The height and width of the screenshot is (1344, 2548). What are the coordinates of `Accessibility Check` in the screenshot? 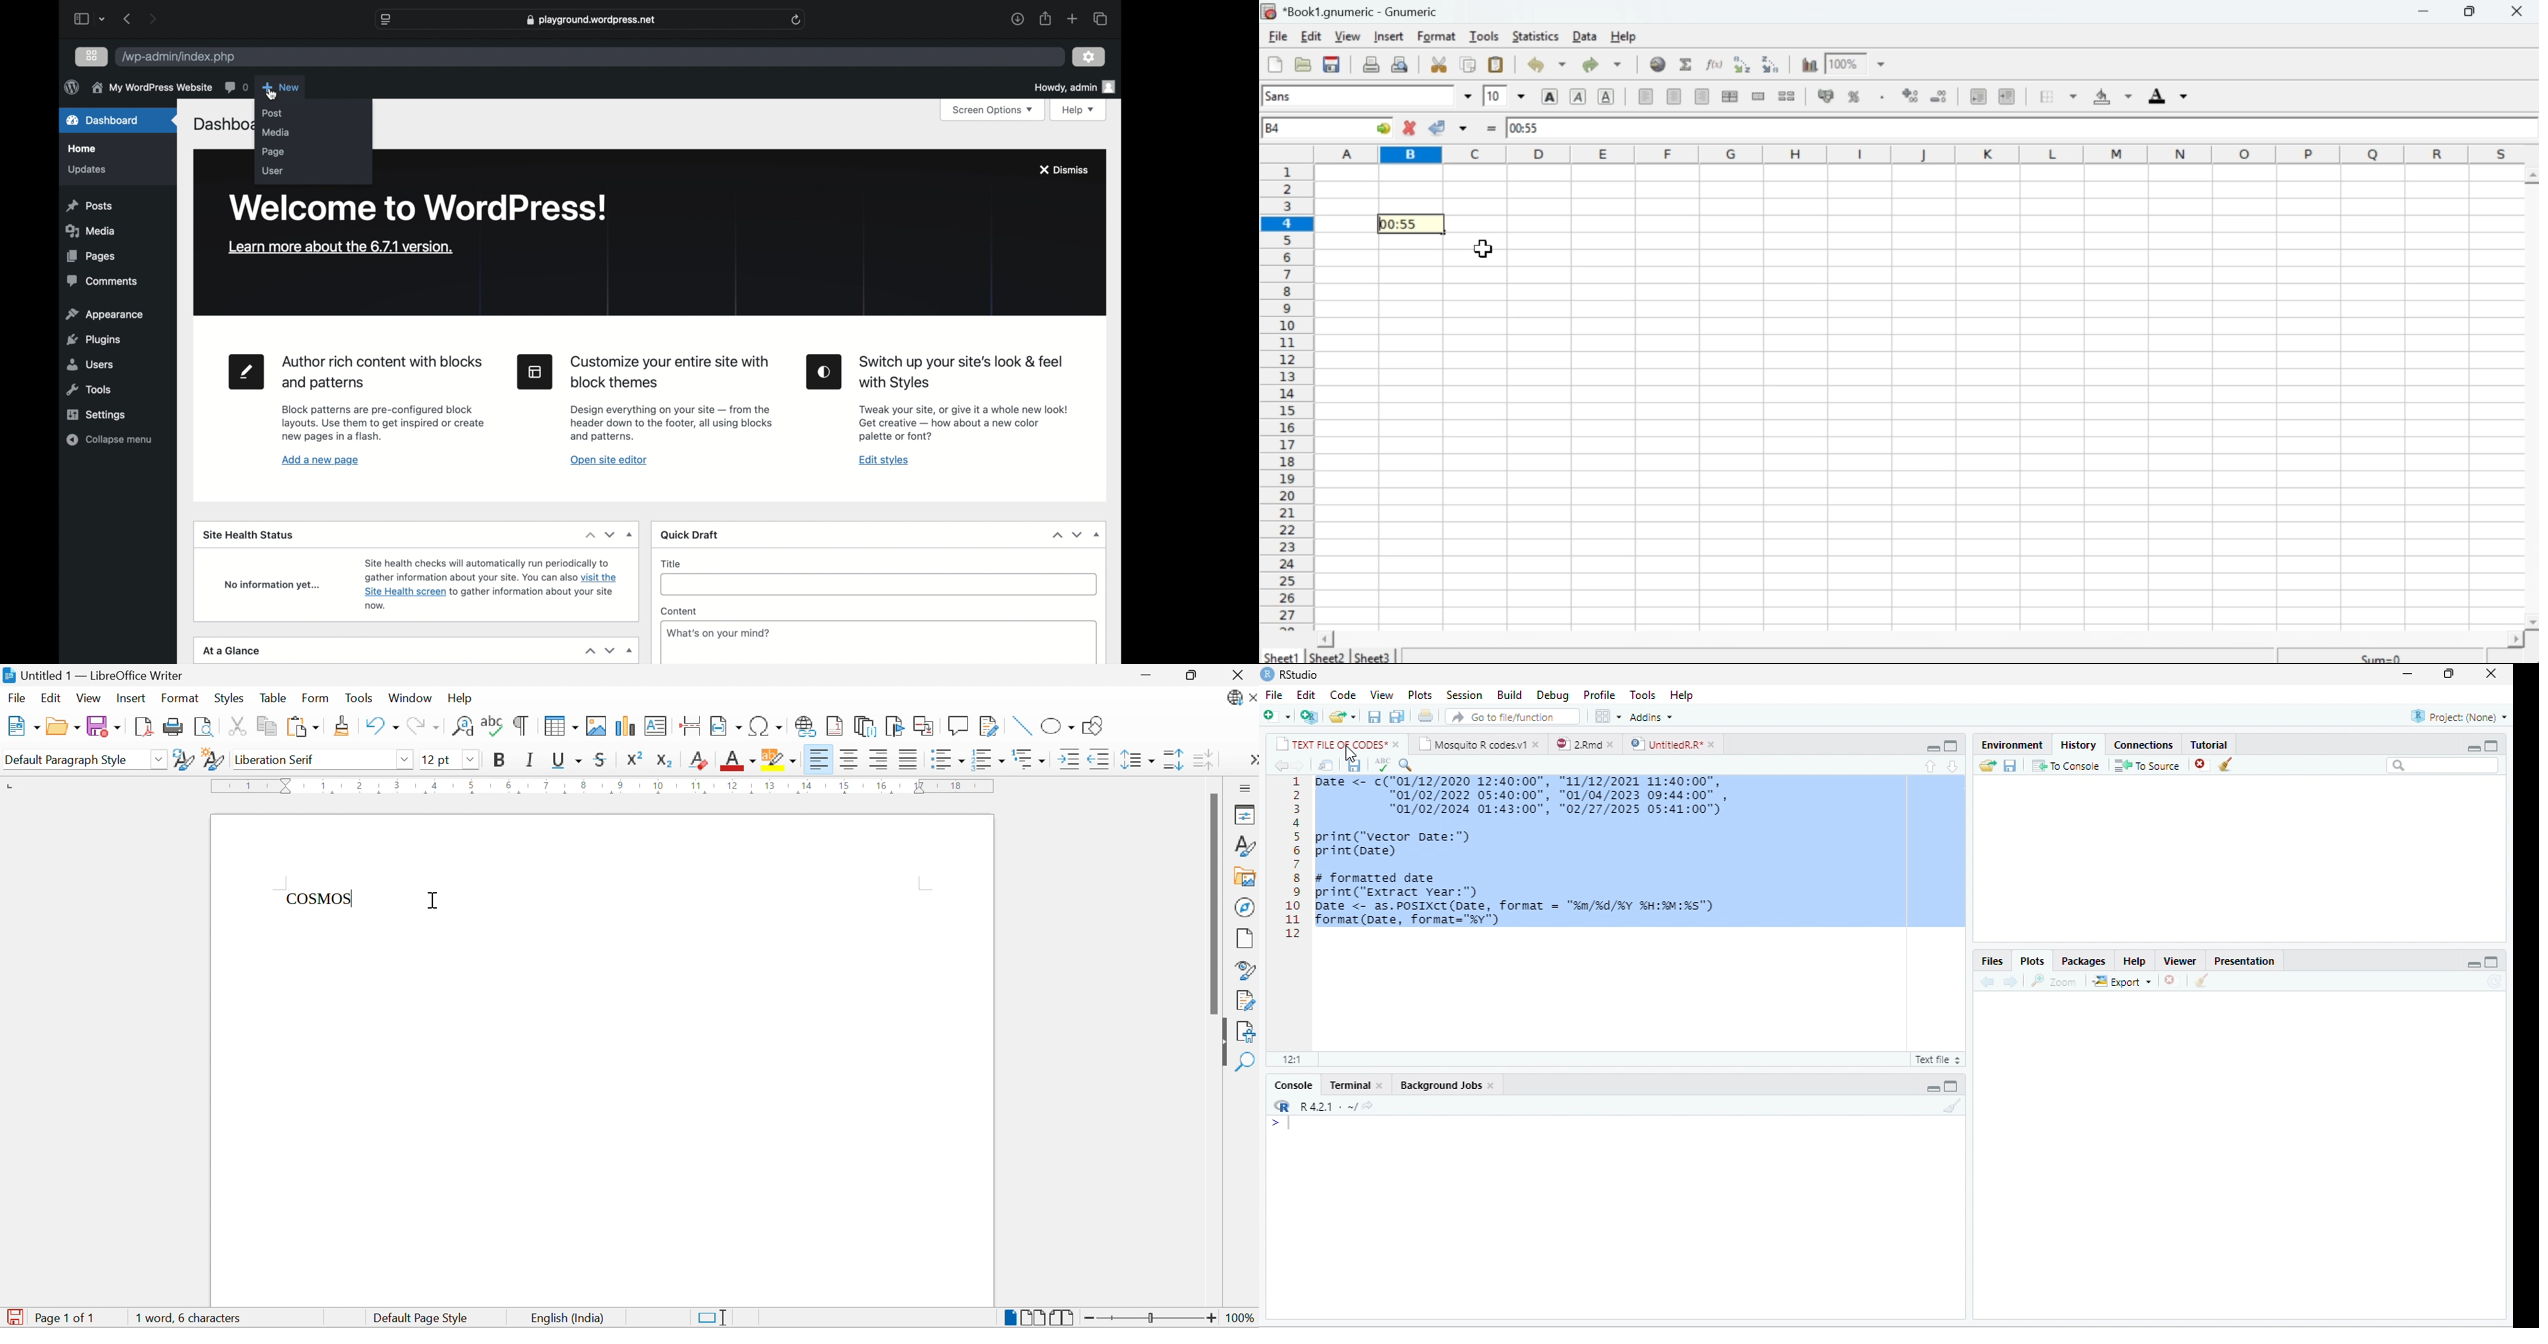 It's located at (1247, 1030).